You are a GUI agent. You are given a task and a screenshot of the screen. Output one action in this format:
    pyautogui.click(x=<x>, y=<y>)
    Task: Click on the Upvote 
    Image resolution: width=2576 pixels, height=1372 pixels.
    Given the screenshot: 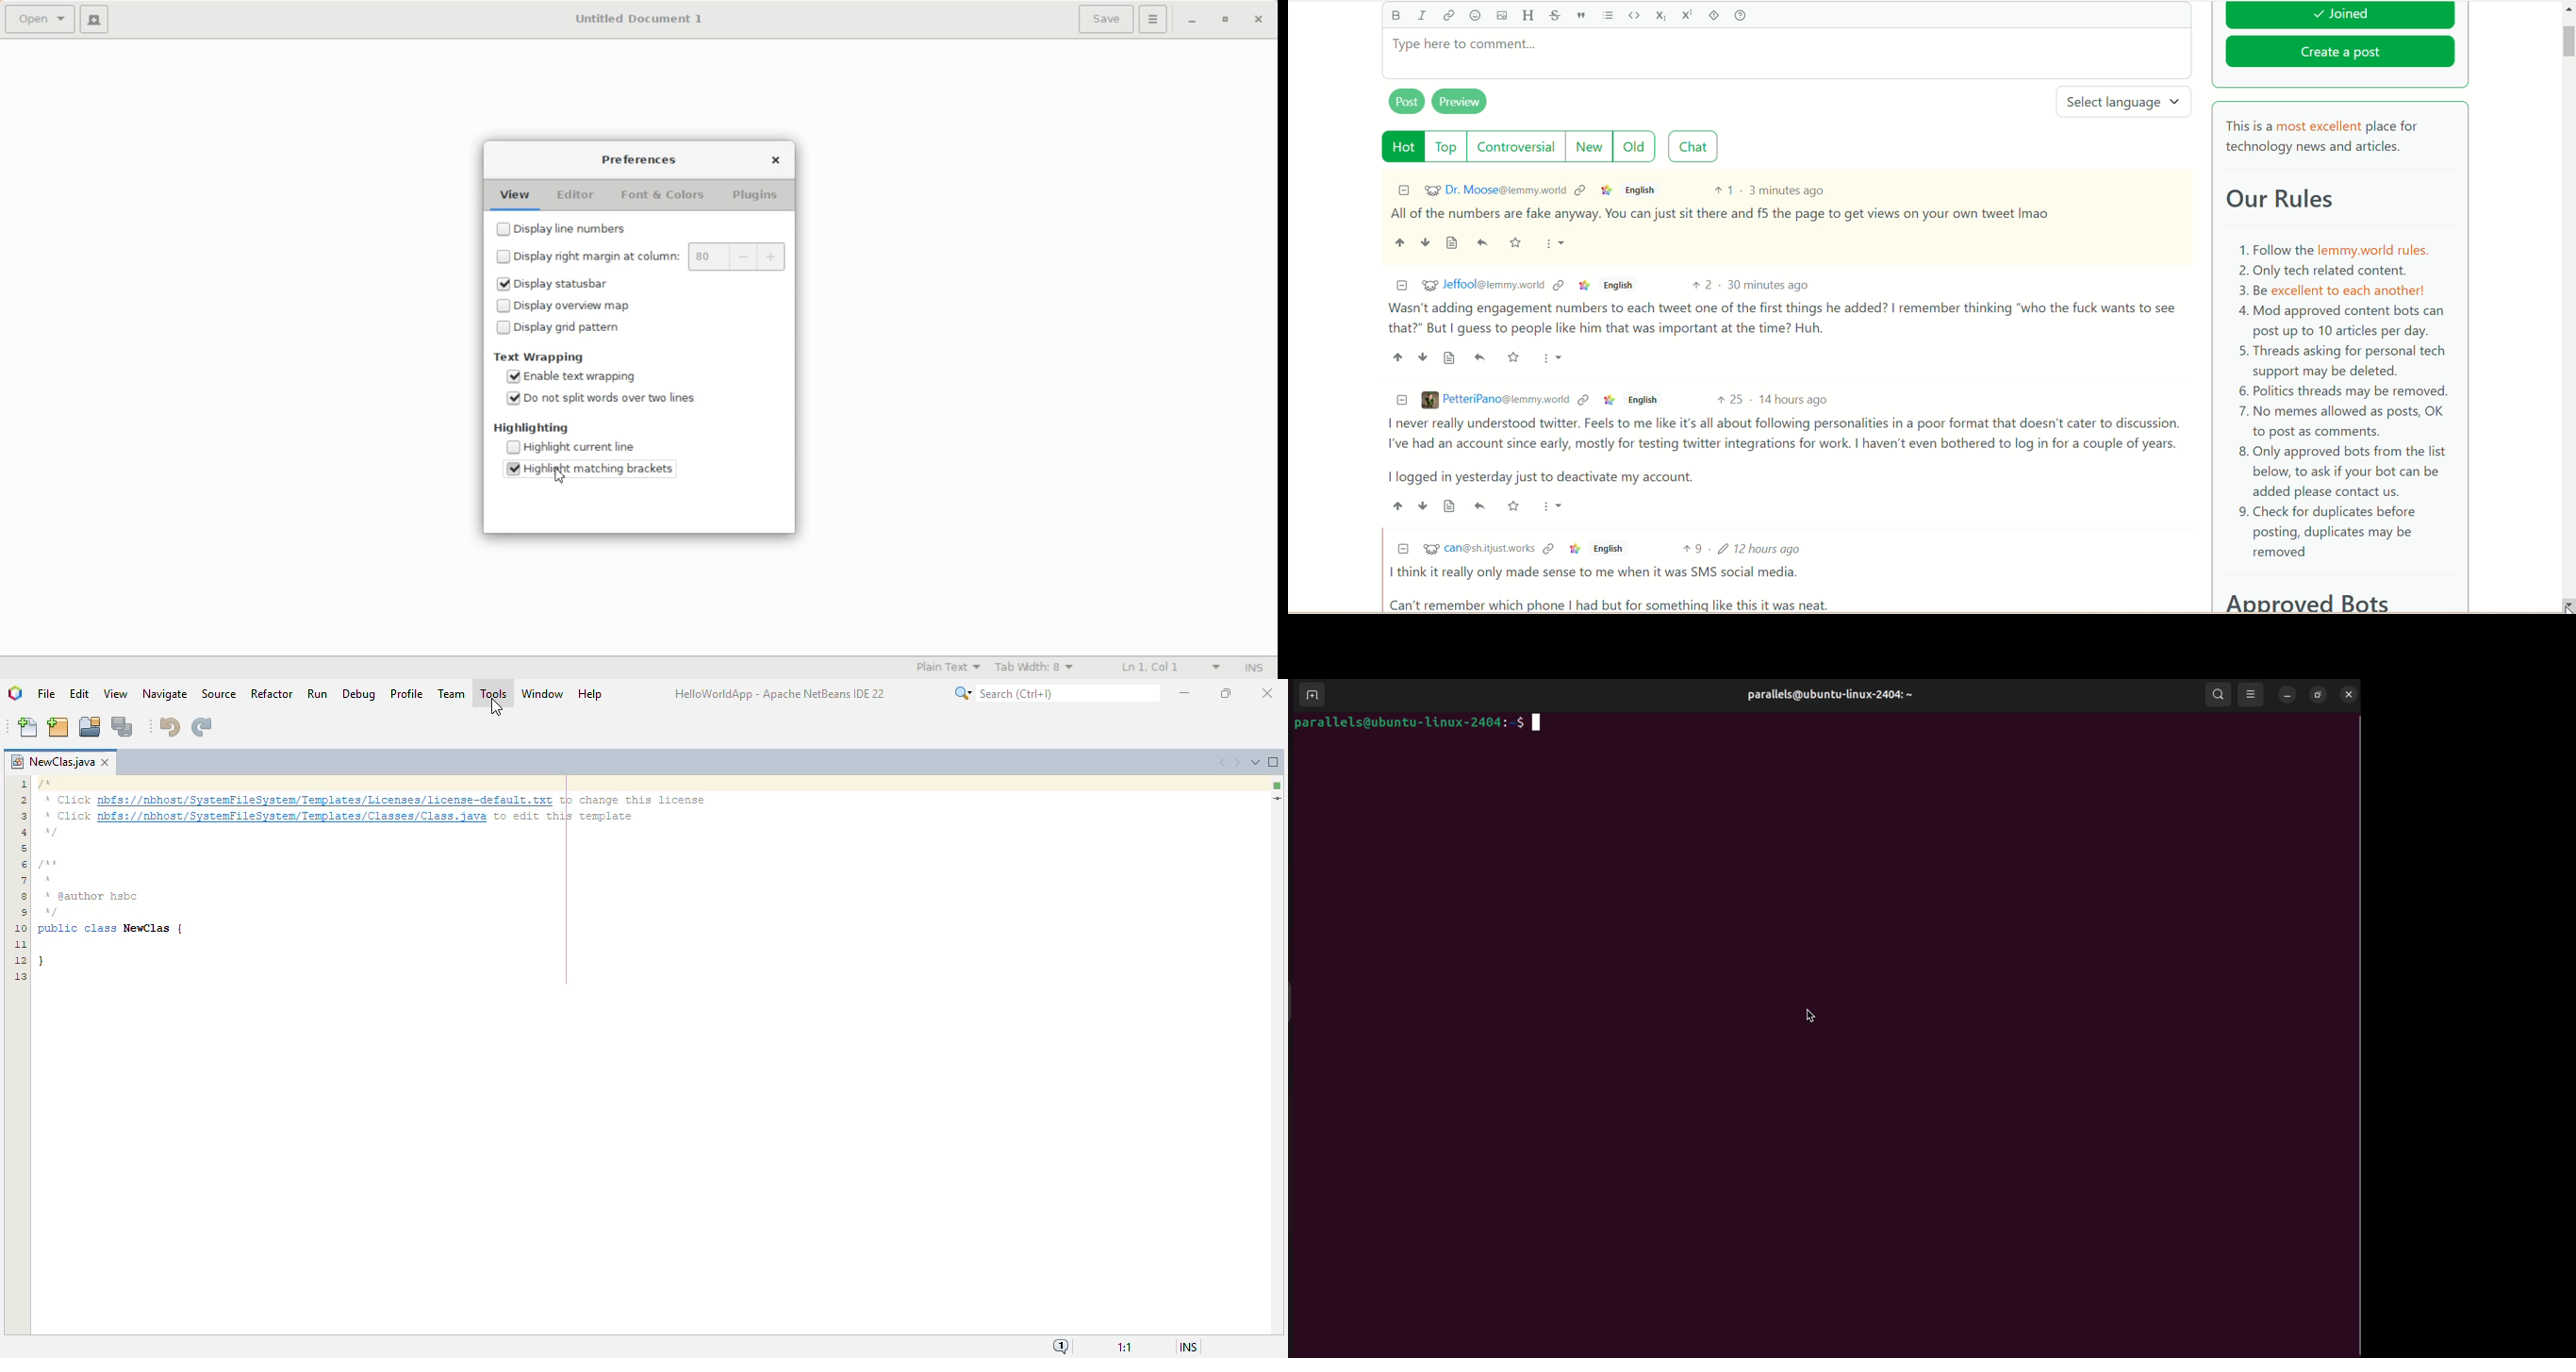 What is the action you would take?
    pyautogui.click(x=1399, y=242)
    